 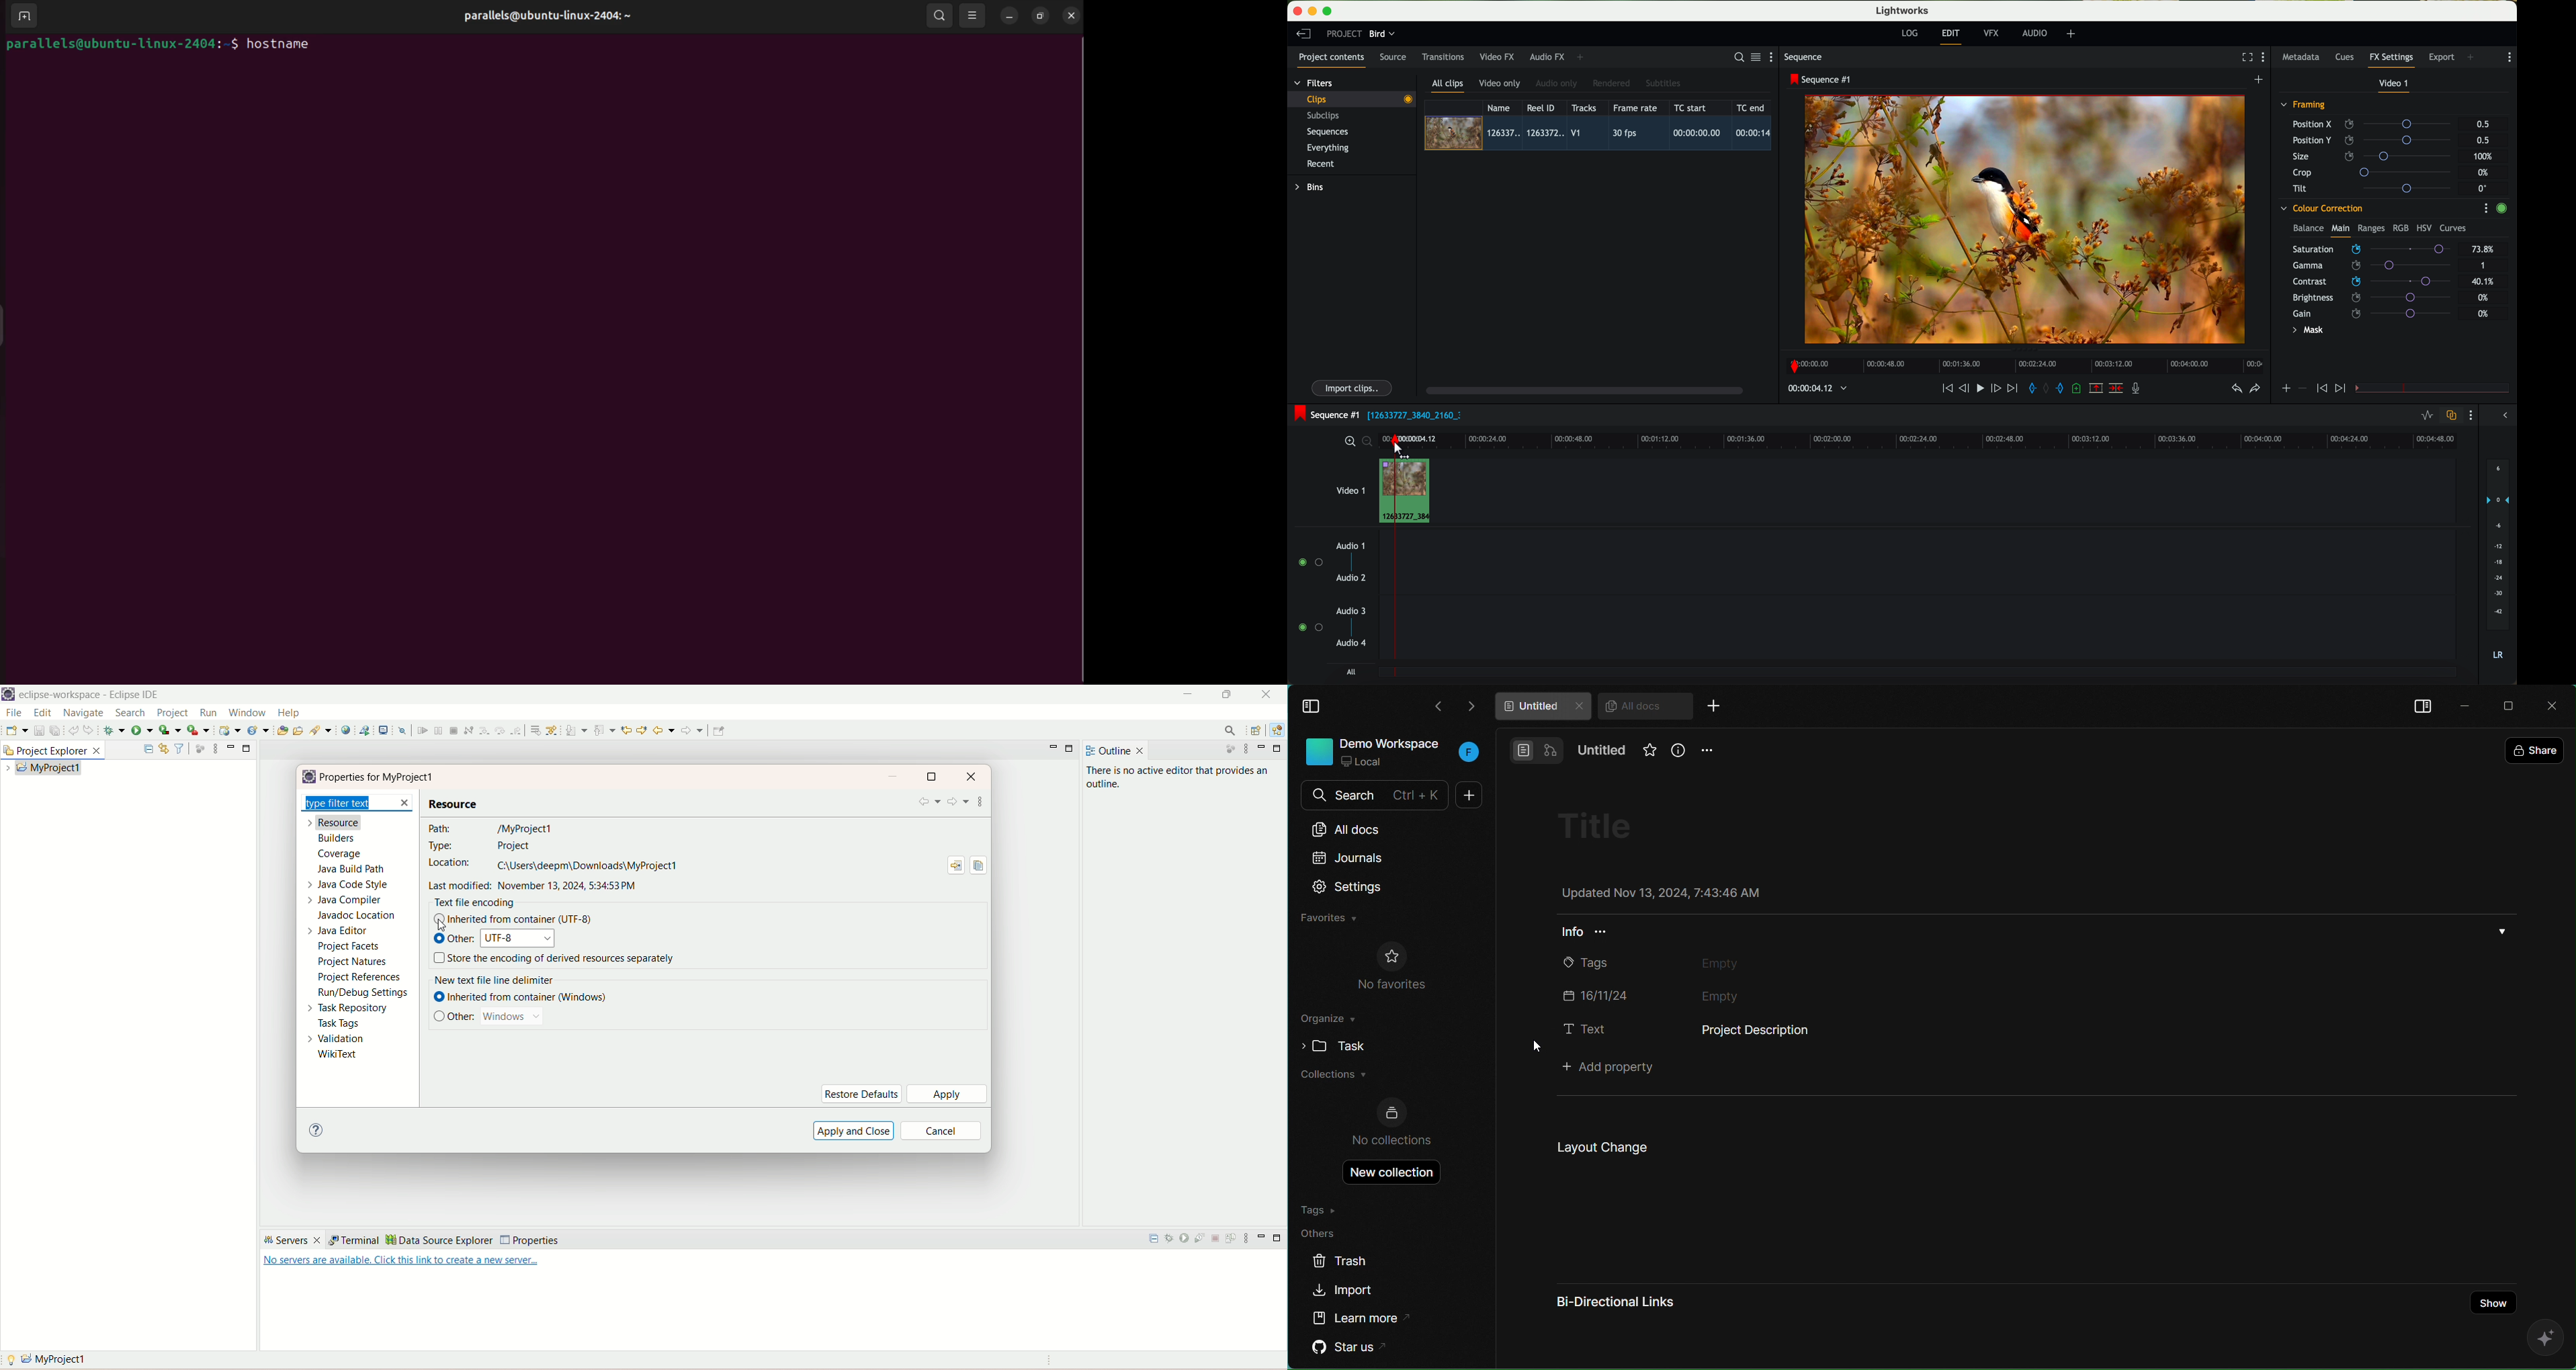 I want to click on recent, so click(x=1321, y=165).